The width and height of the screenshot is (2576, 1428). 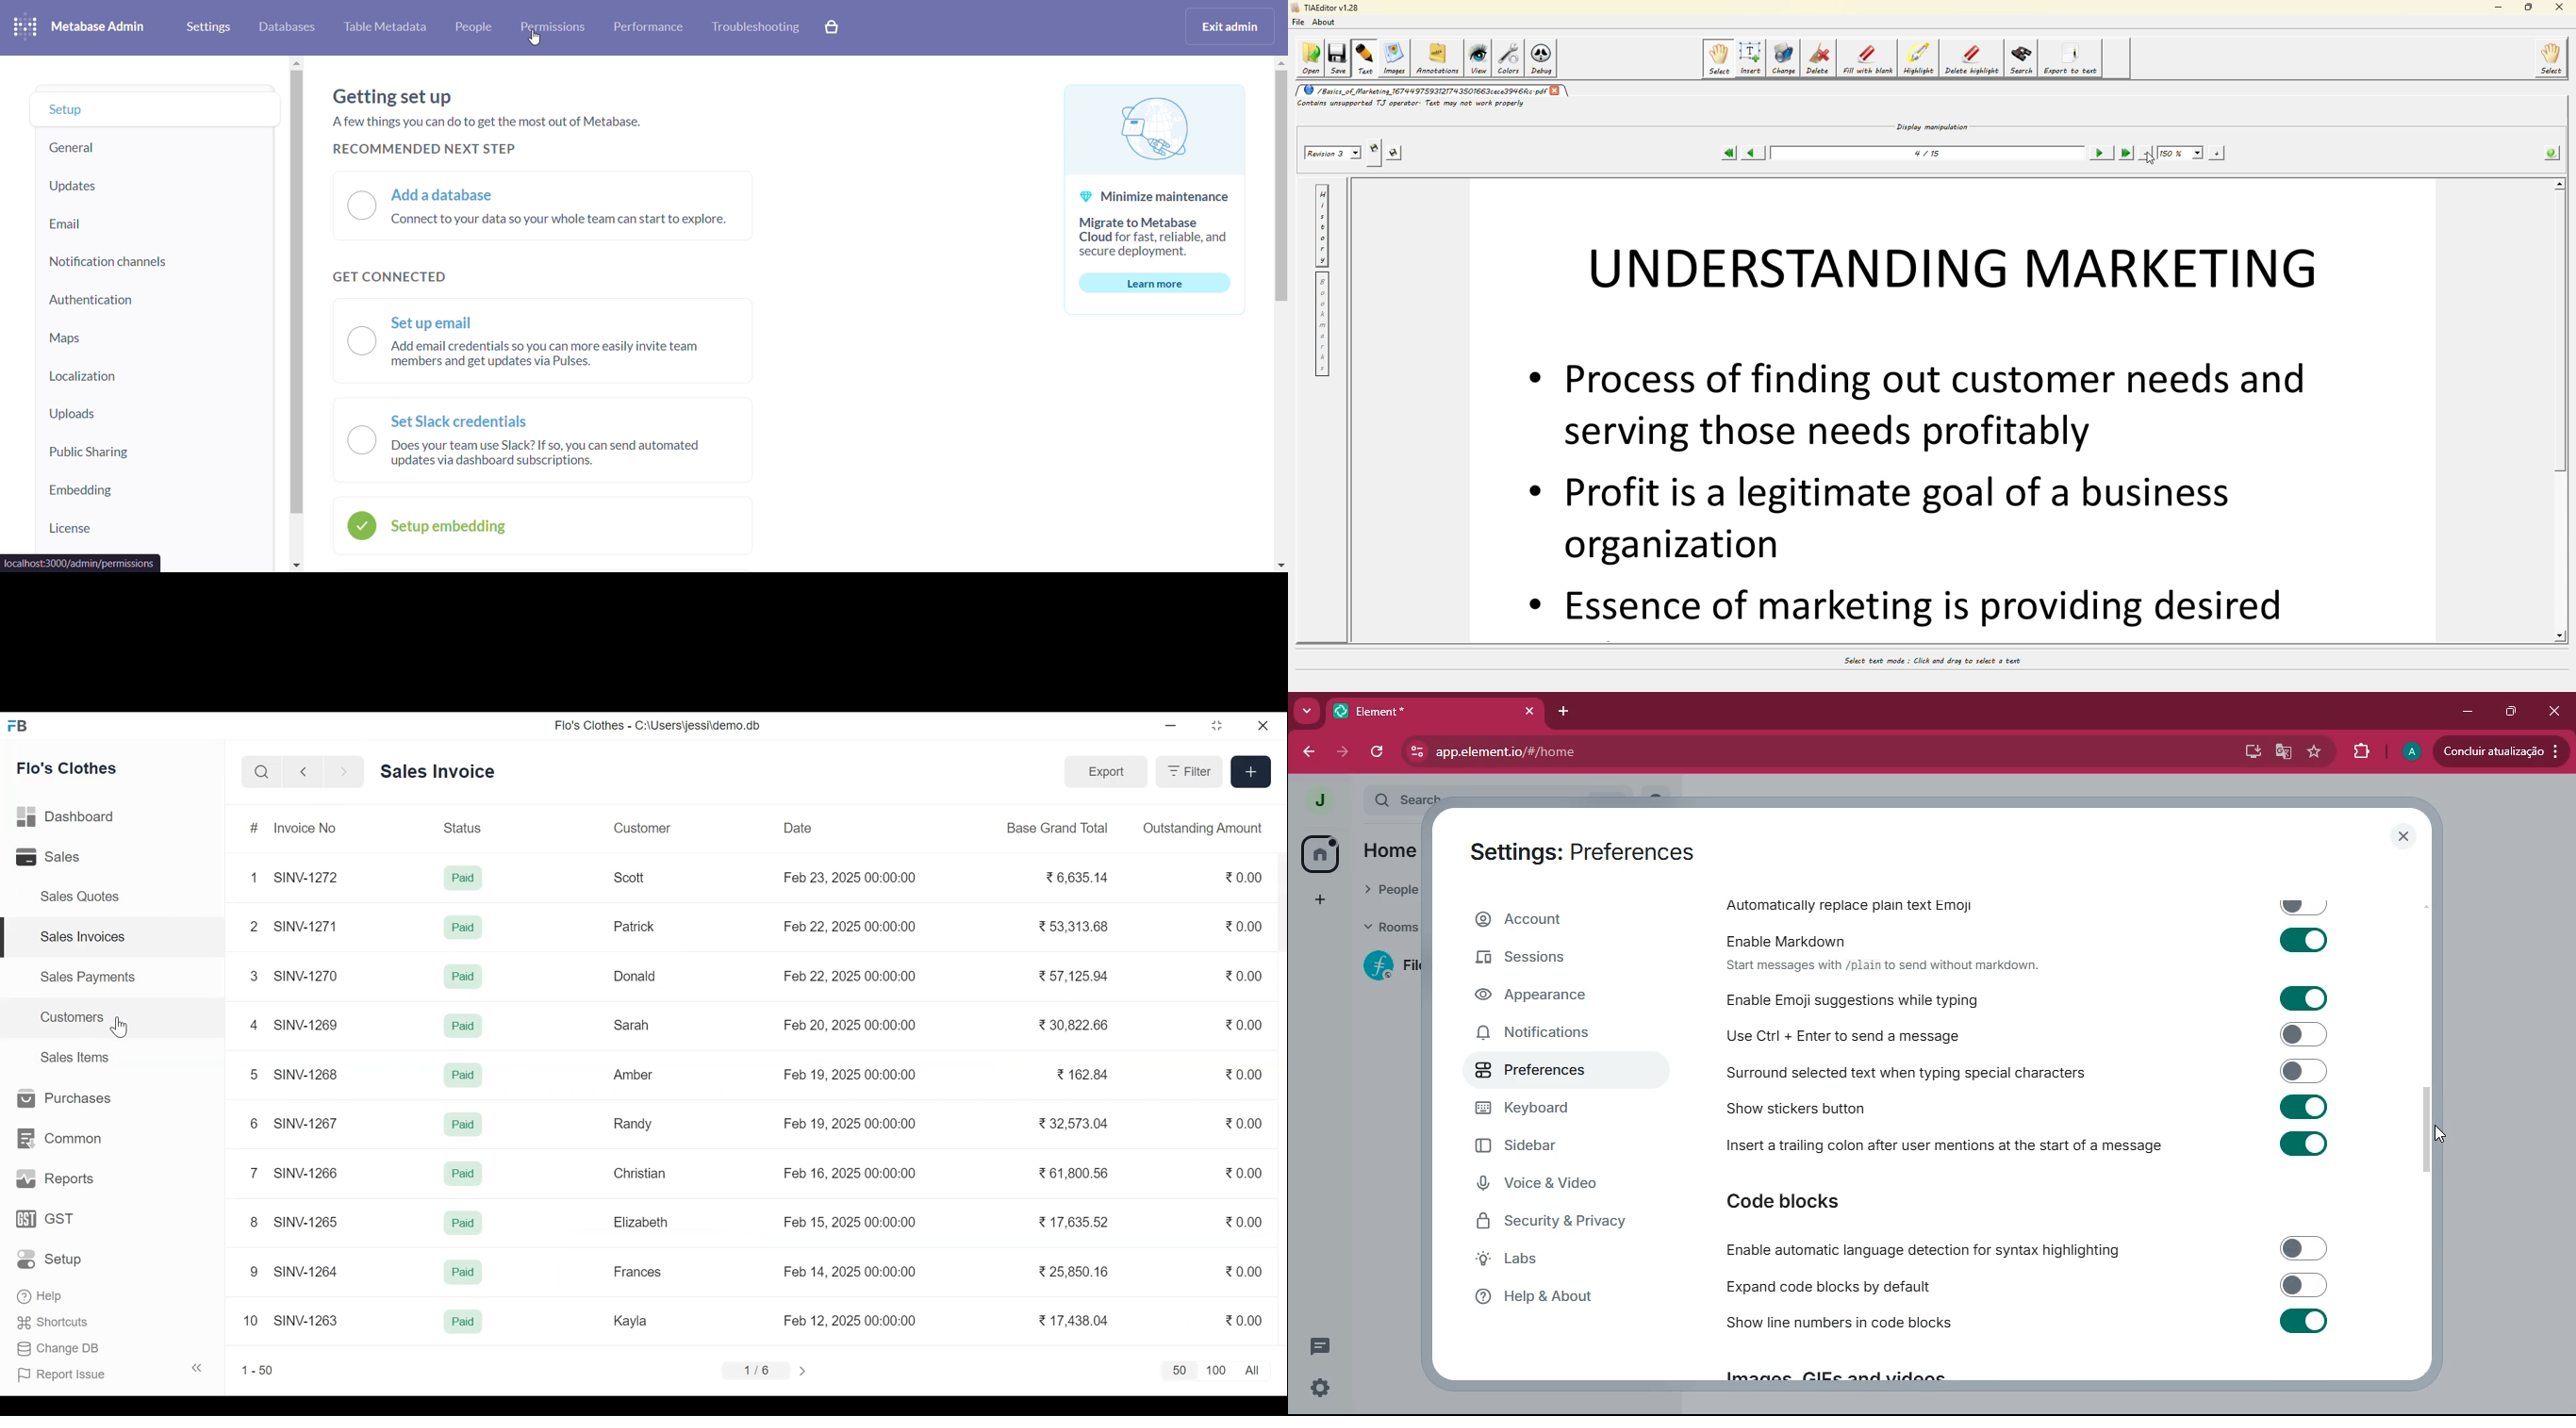 I want to click on 7, so click(x=253, y=1172).